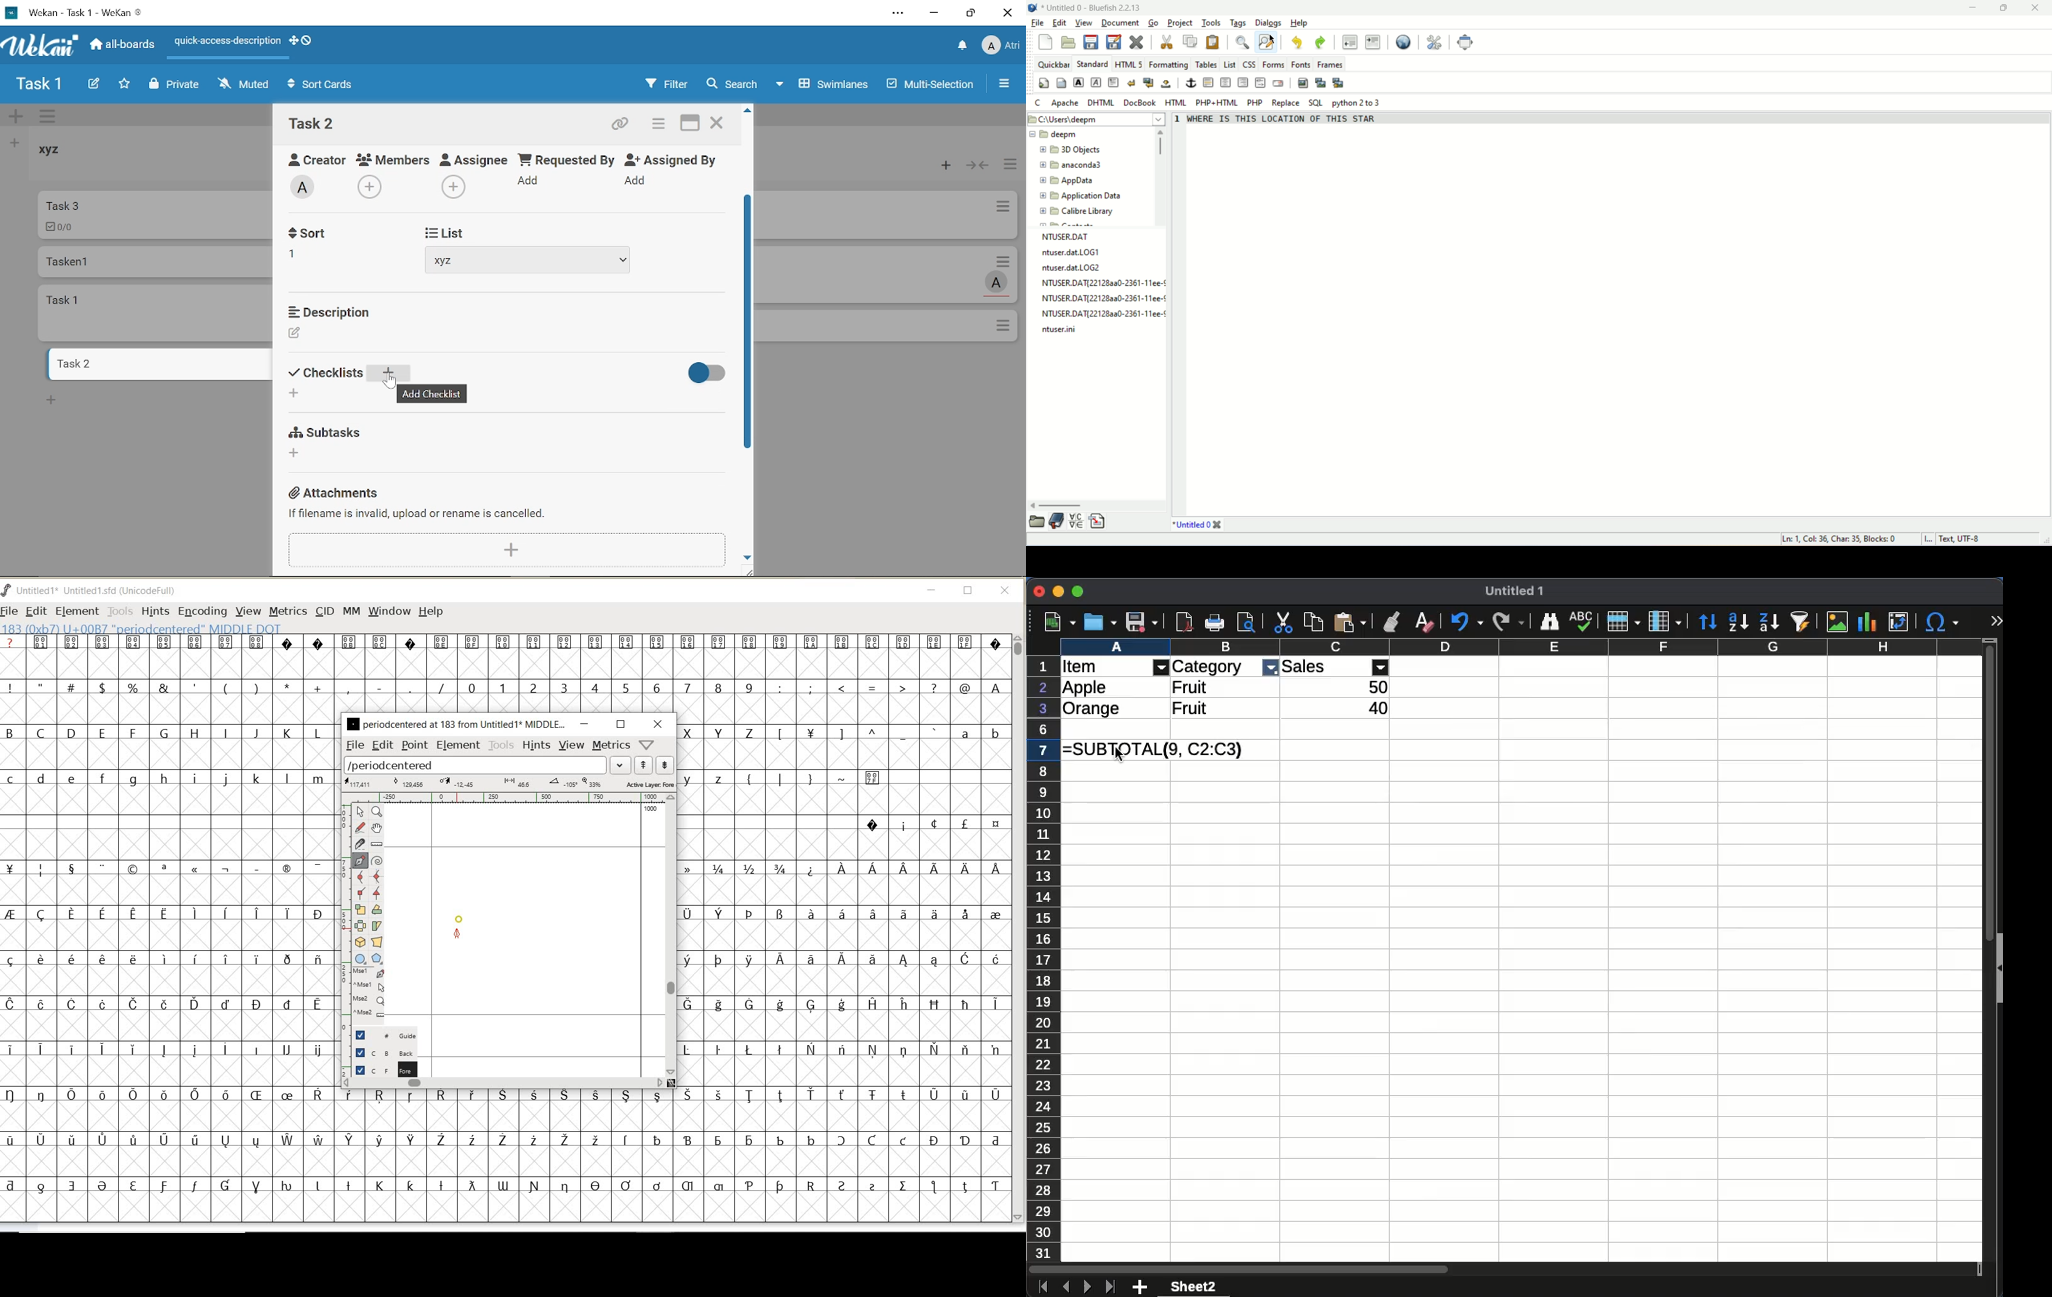 The height and width of the screenshot is (1316, 2072). Describe the element at coordinates (537, 745) in the screenshot. I see `hints` at that location.